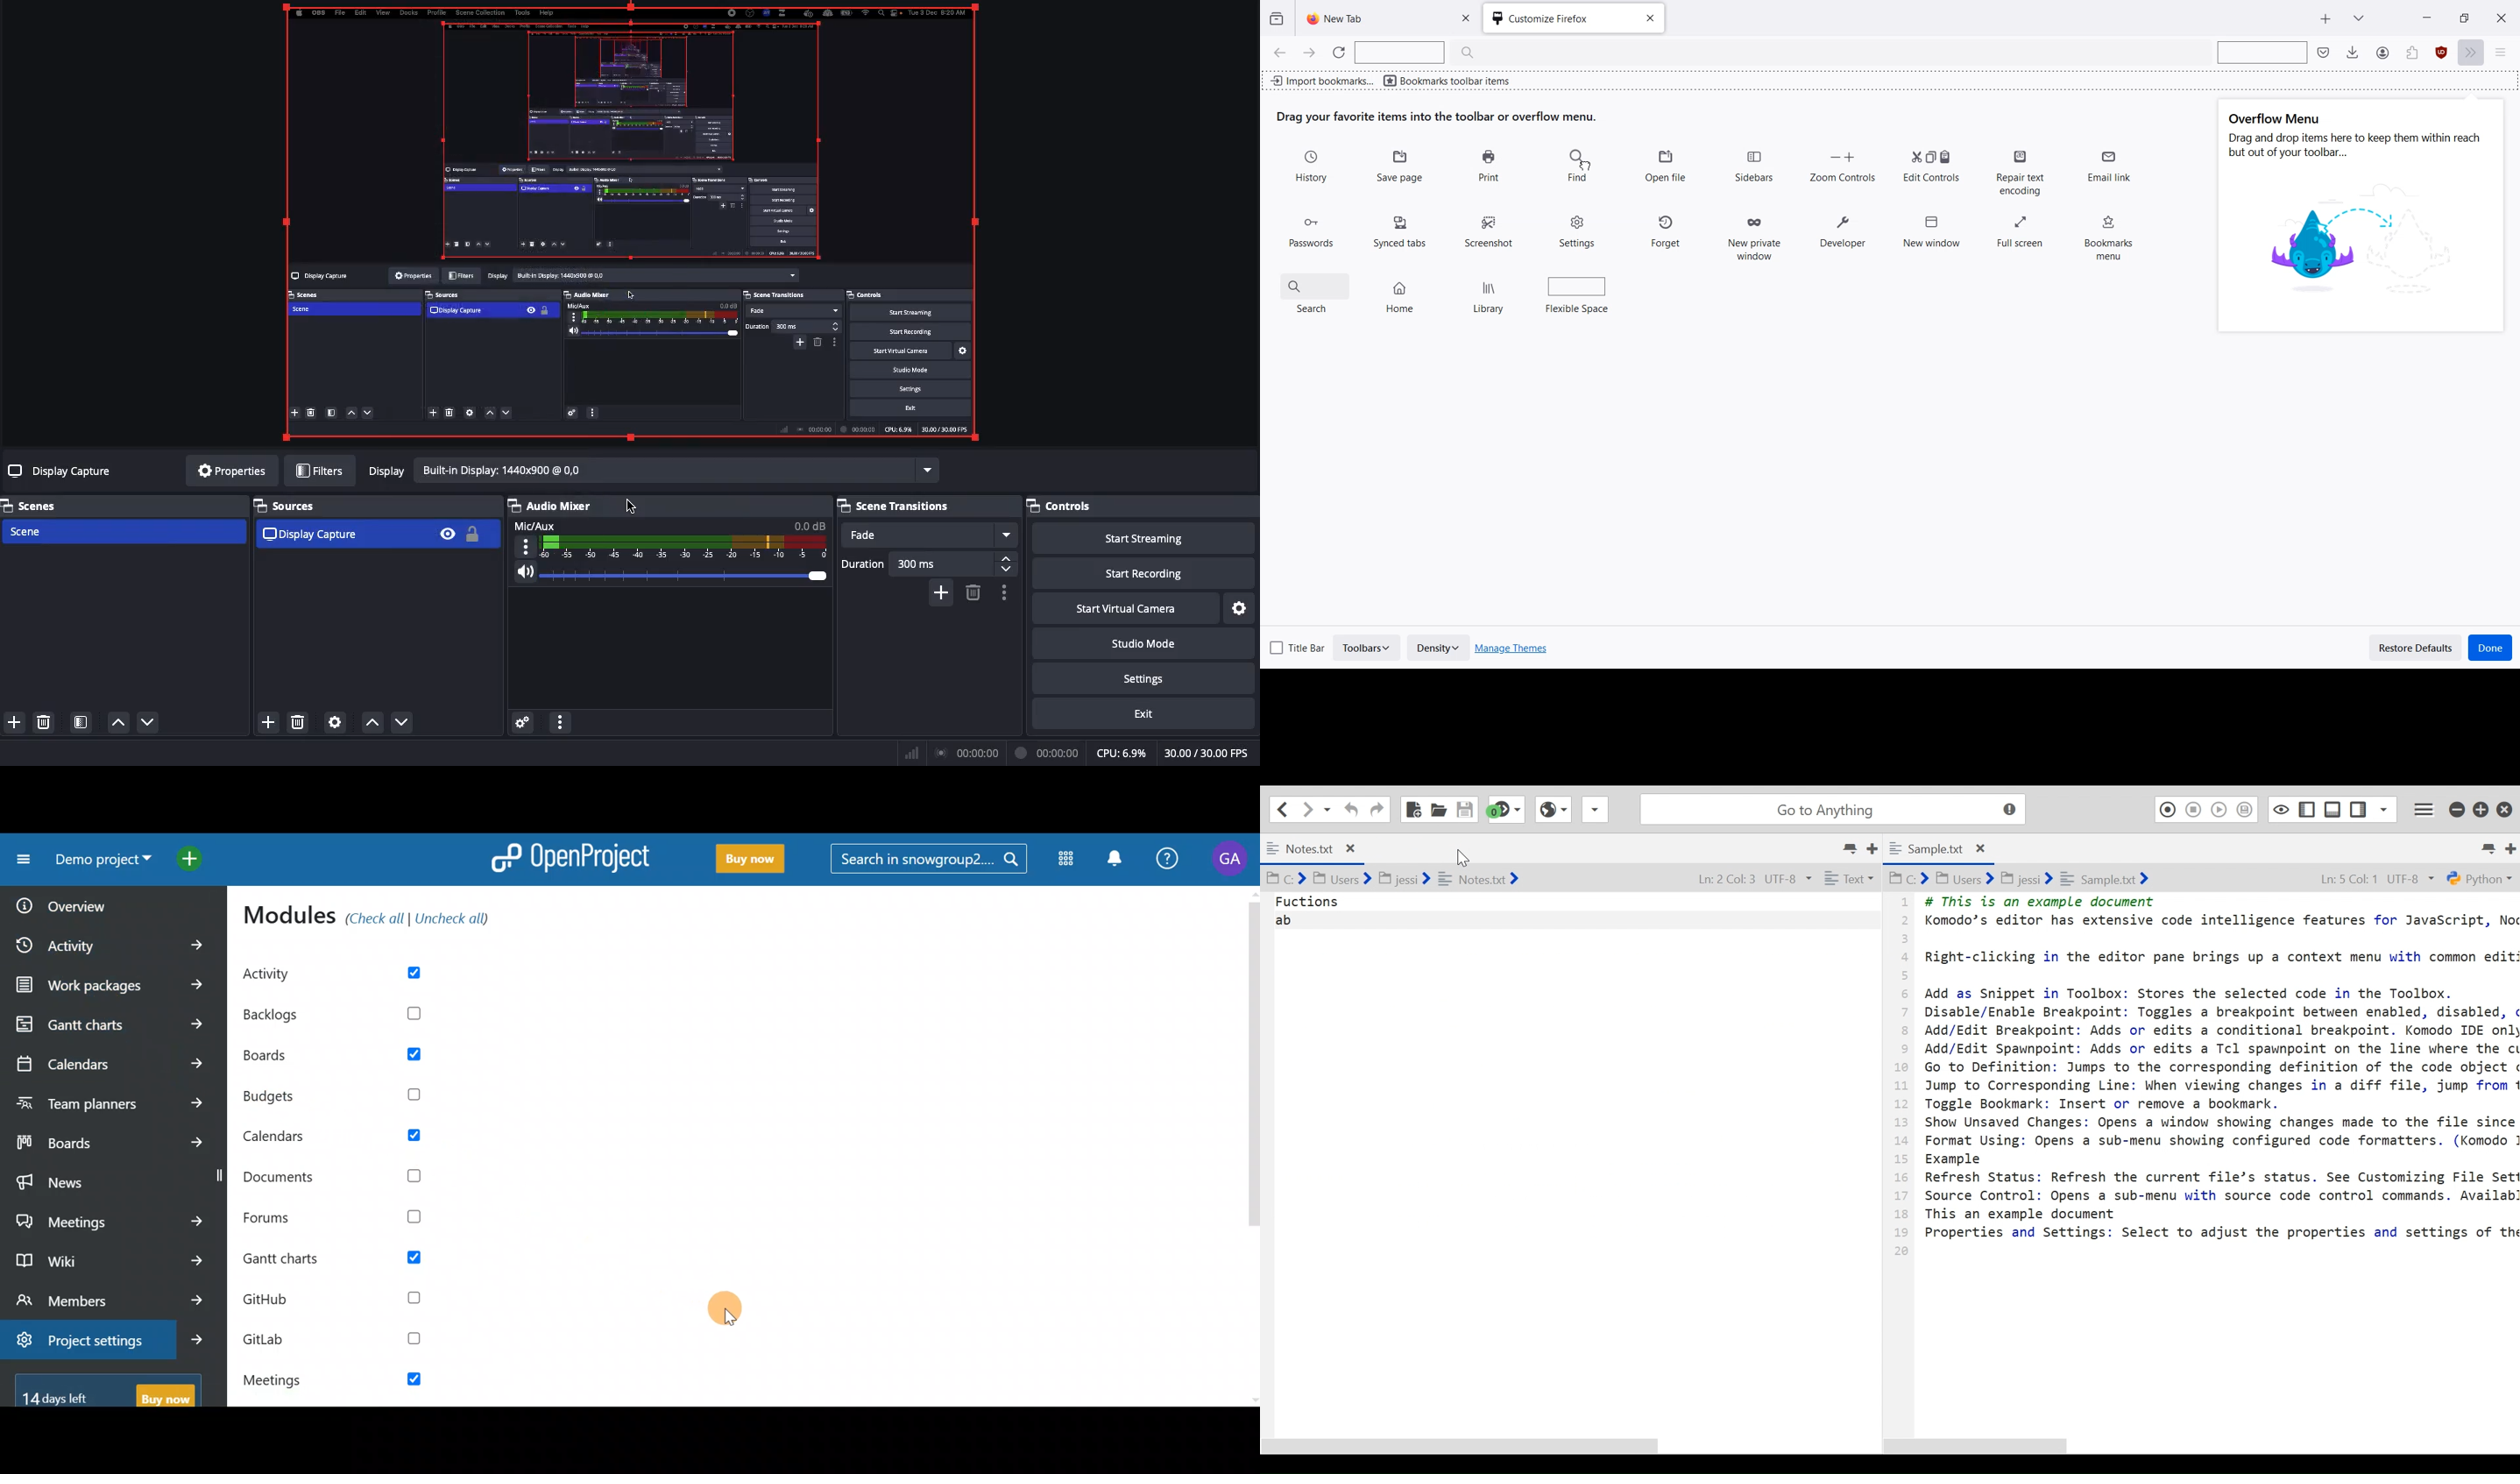  What do you see at coordinates (1314, 291) in the screenshot?
I see `Search` at bounding box center [1314, 291].